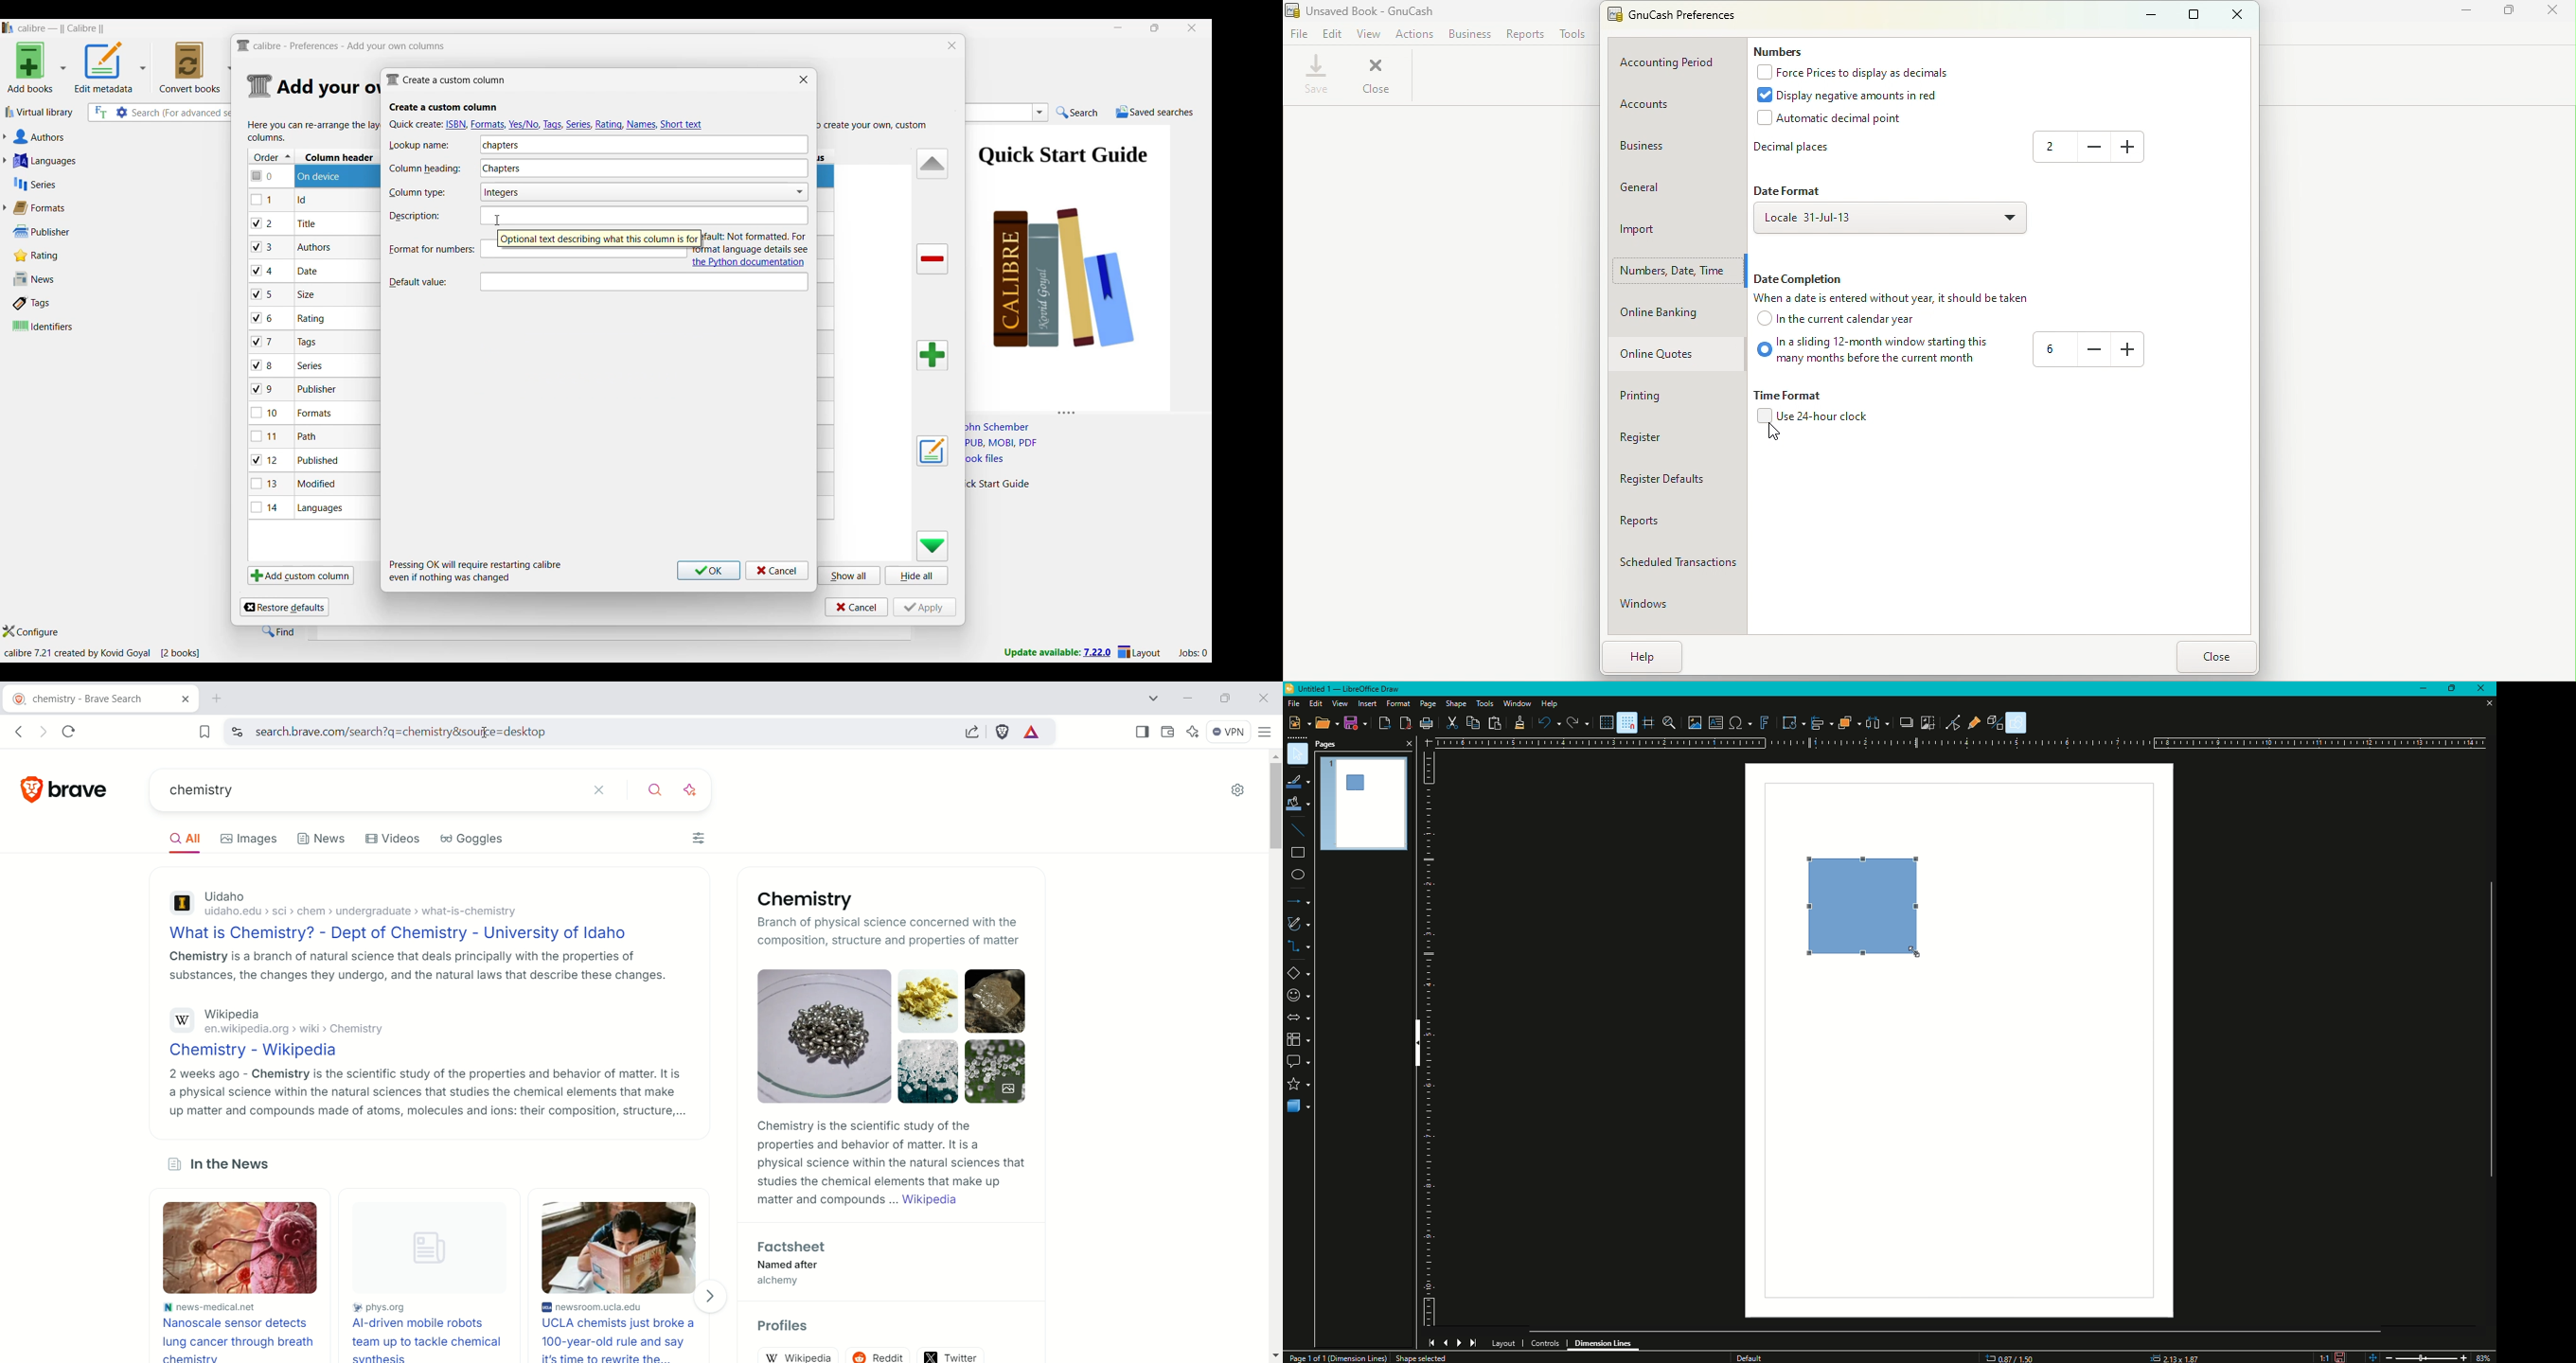  Describe the element at coordinates (2387, 1356) in the screenshot. I see `Zoom Out` at that location.